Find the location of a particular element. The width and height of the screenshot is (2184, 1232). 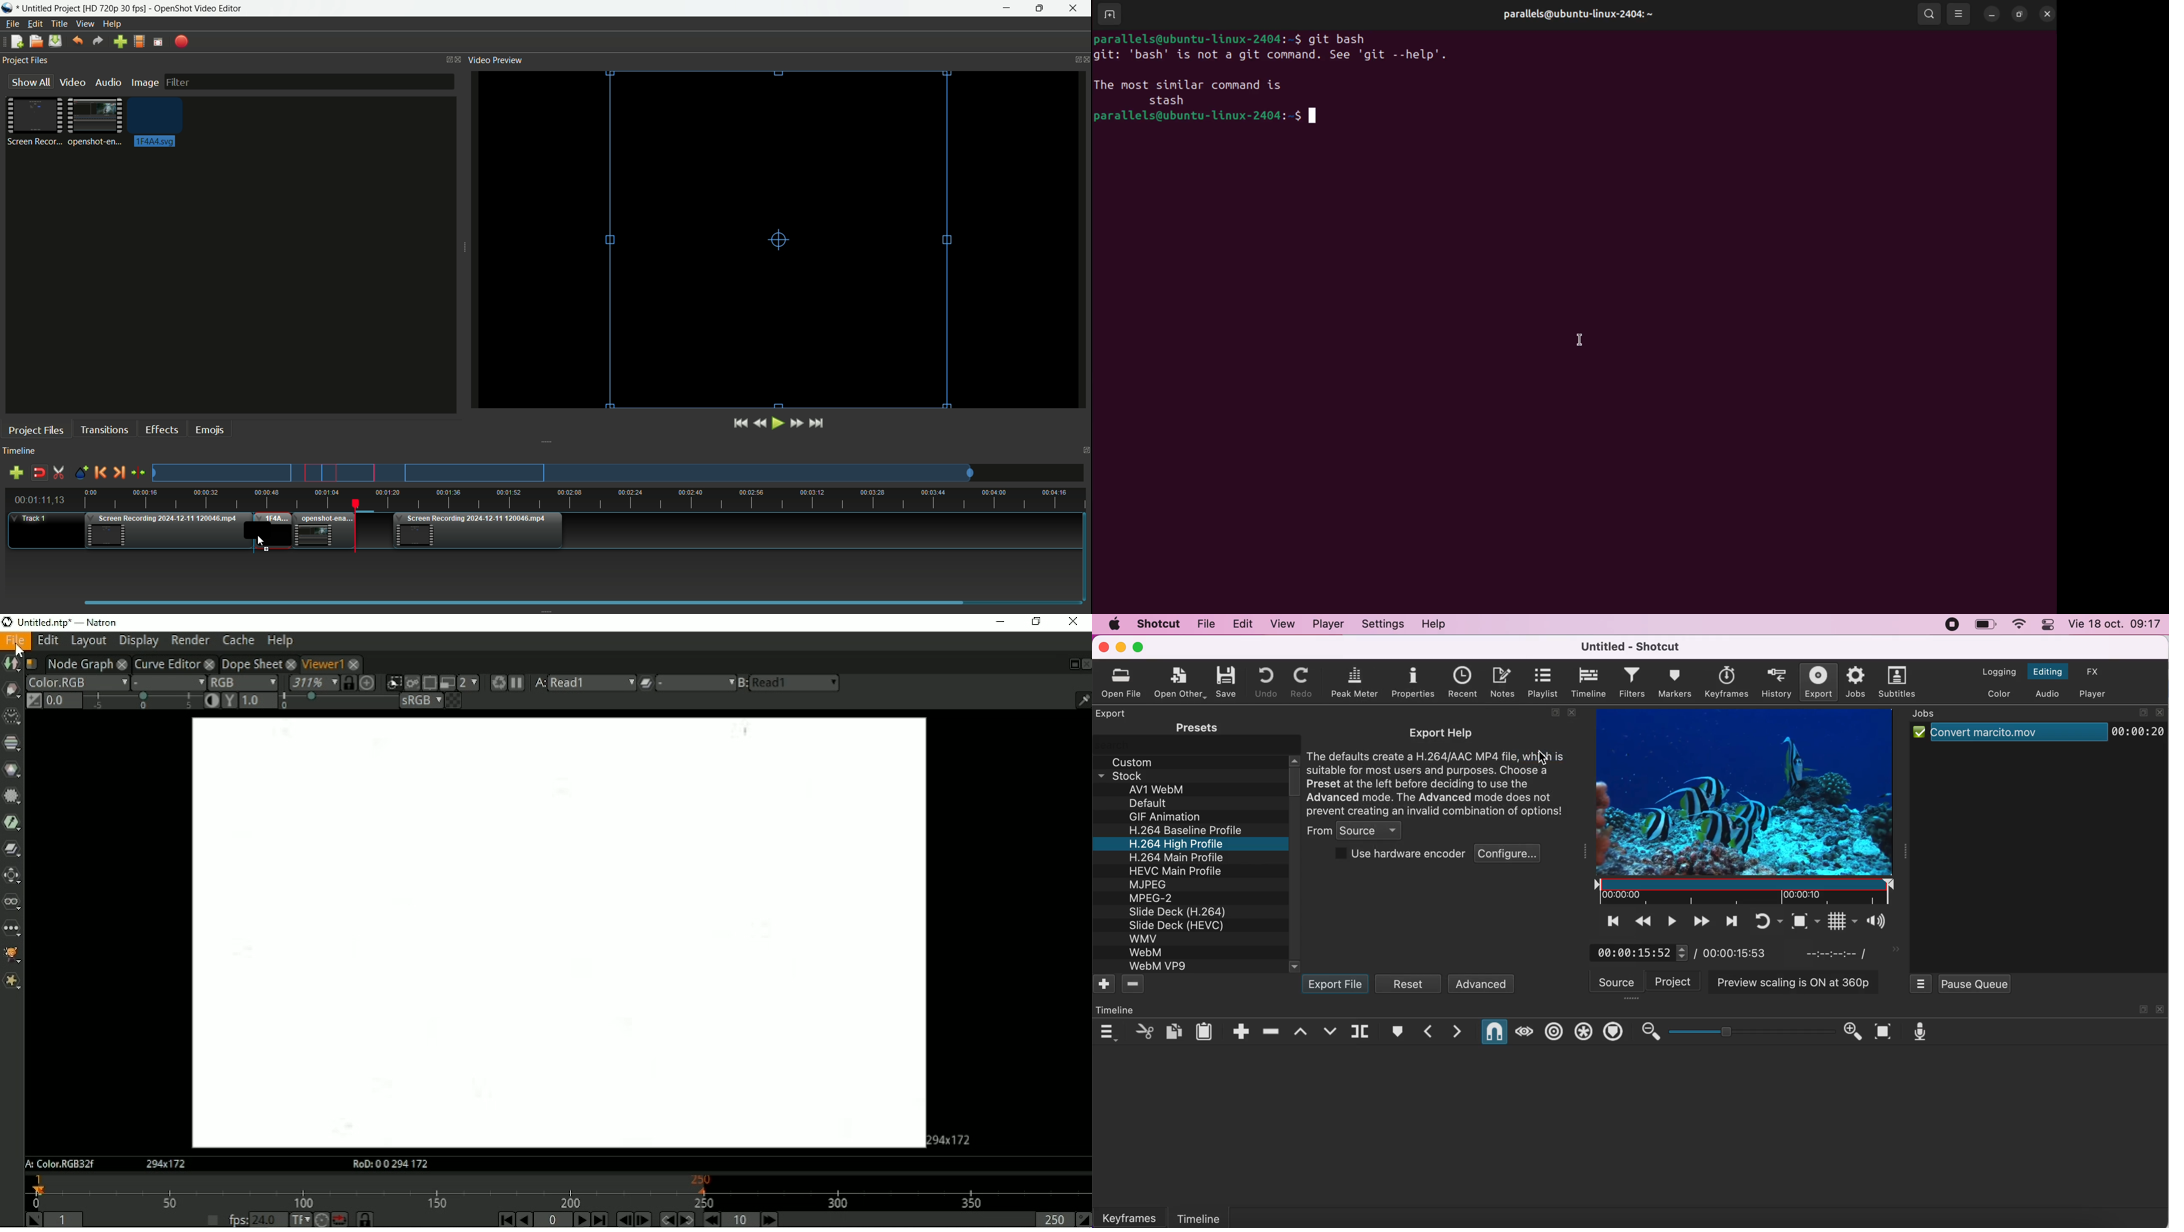

Edit menu is located at coordinates (33, 24).